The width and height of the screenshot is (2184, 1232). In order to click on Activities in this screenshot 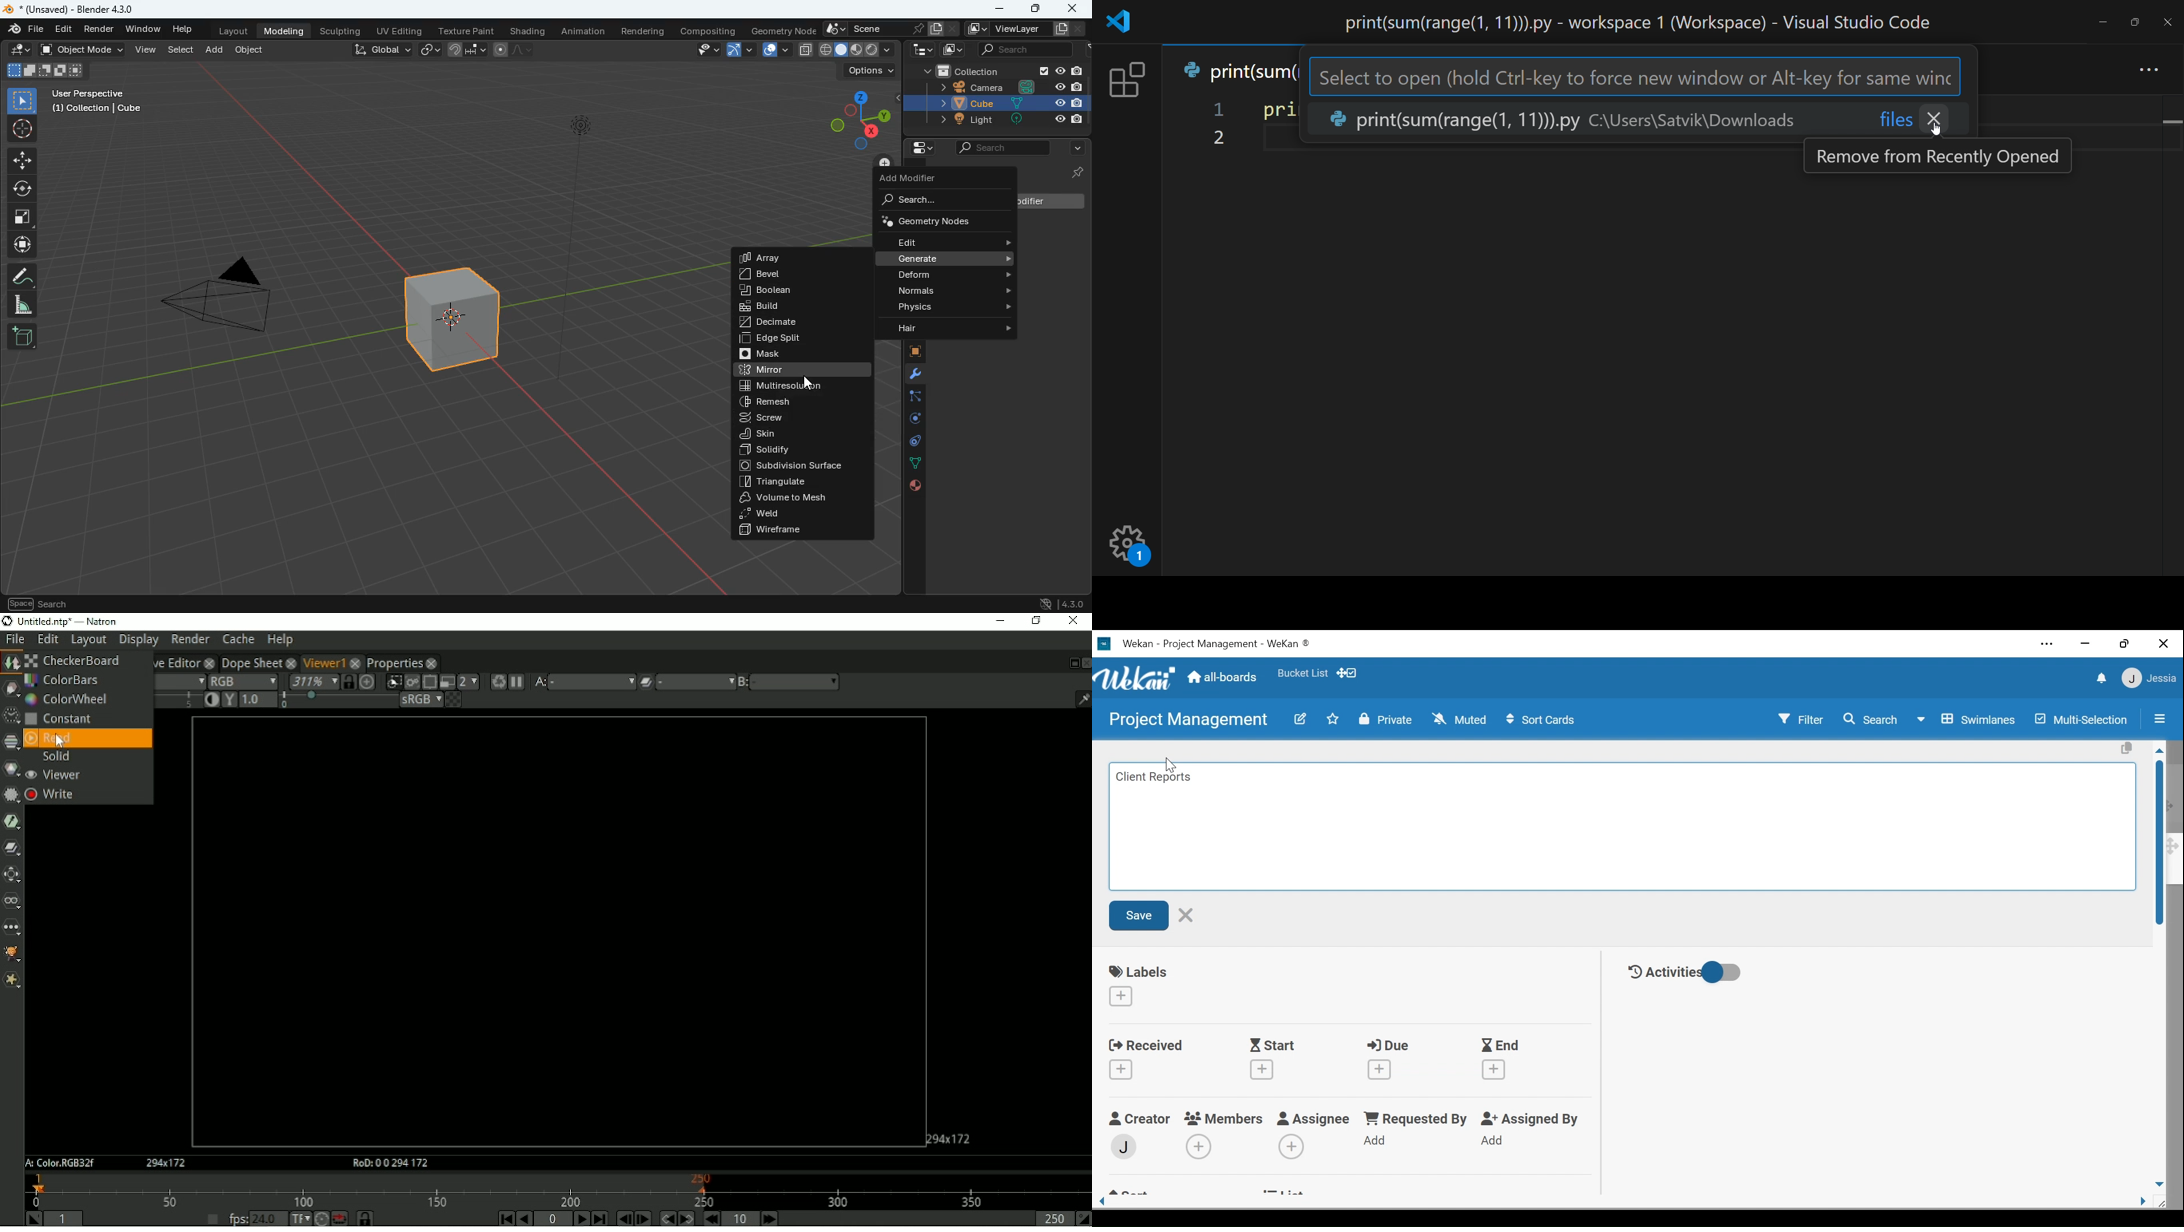, I will do `click(1664, 972)`.